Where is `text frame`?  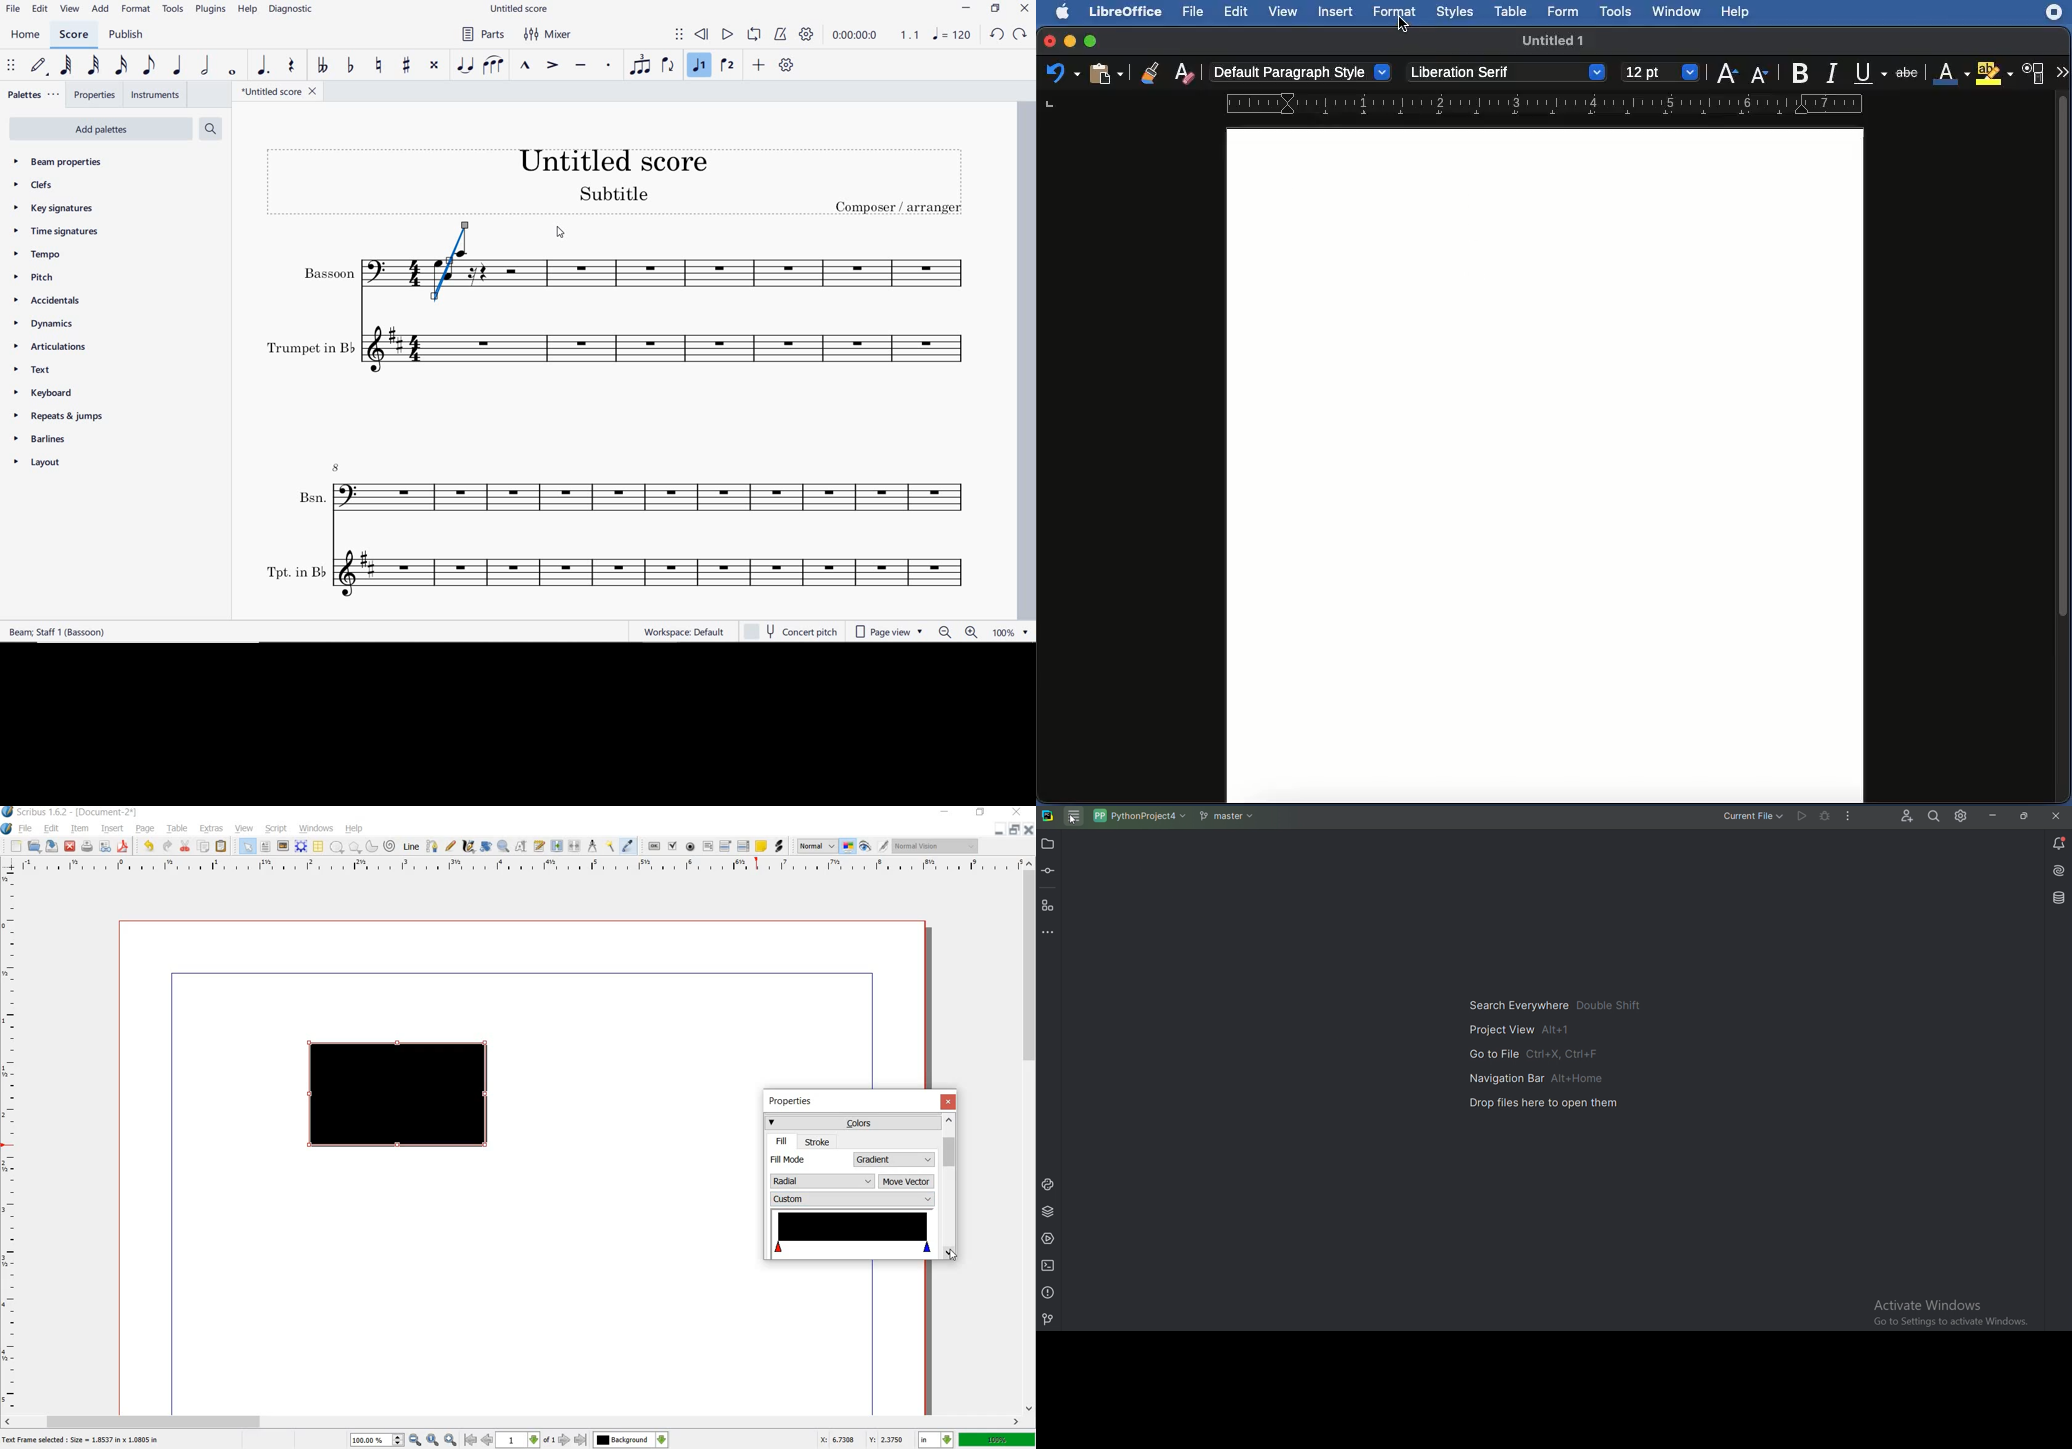 text frame is located at coordinates (265, 847).